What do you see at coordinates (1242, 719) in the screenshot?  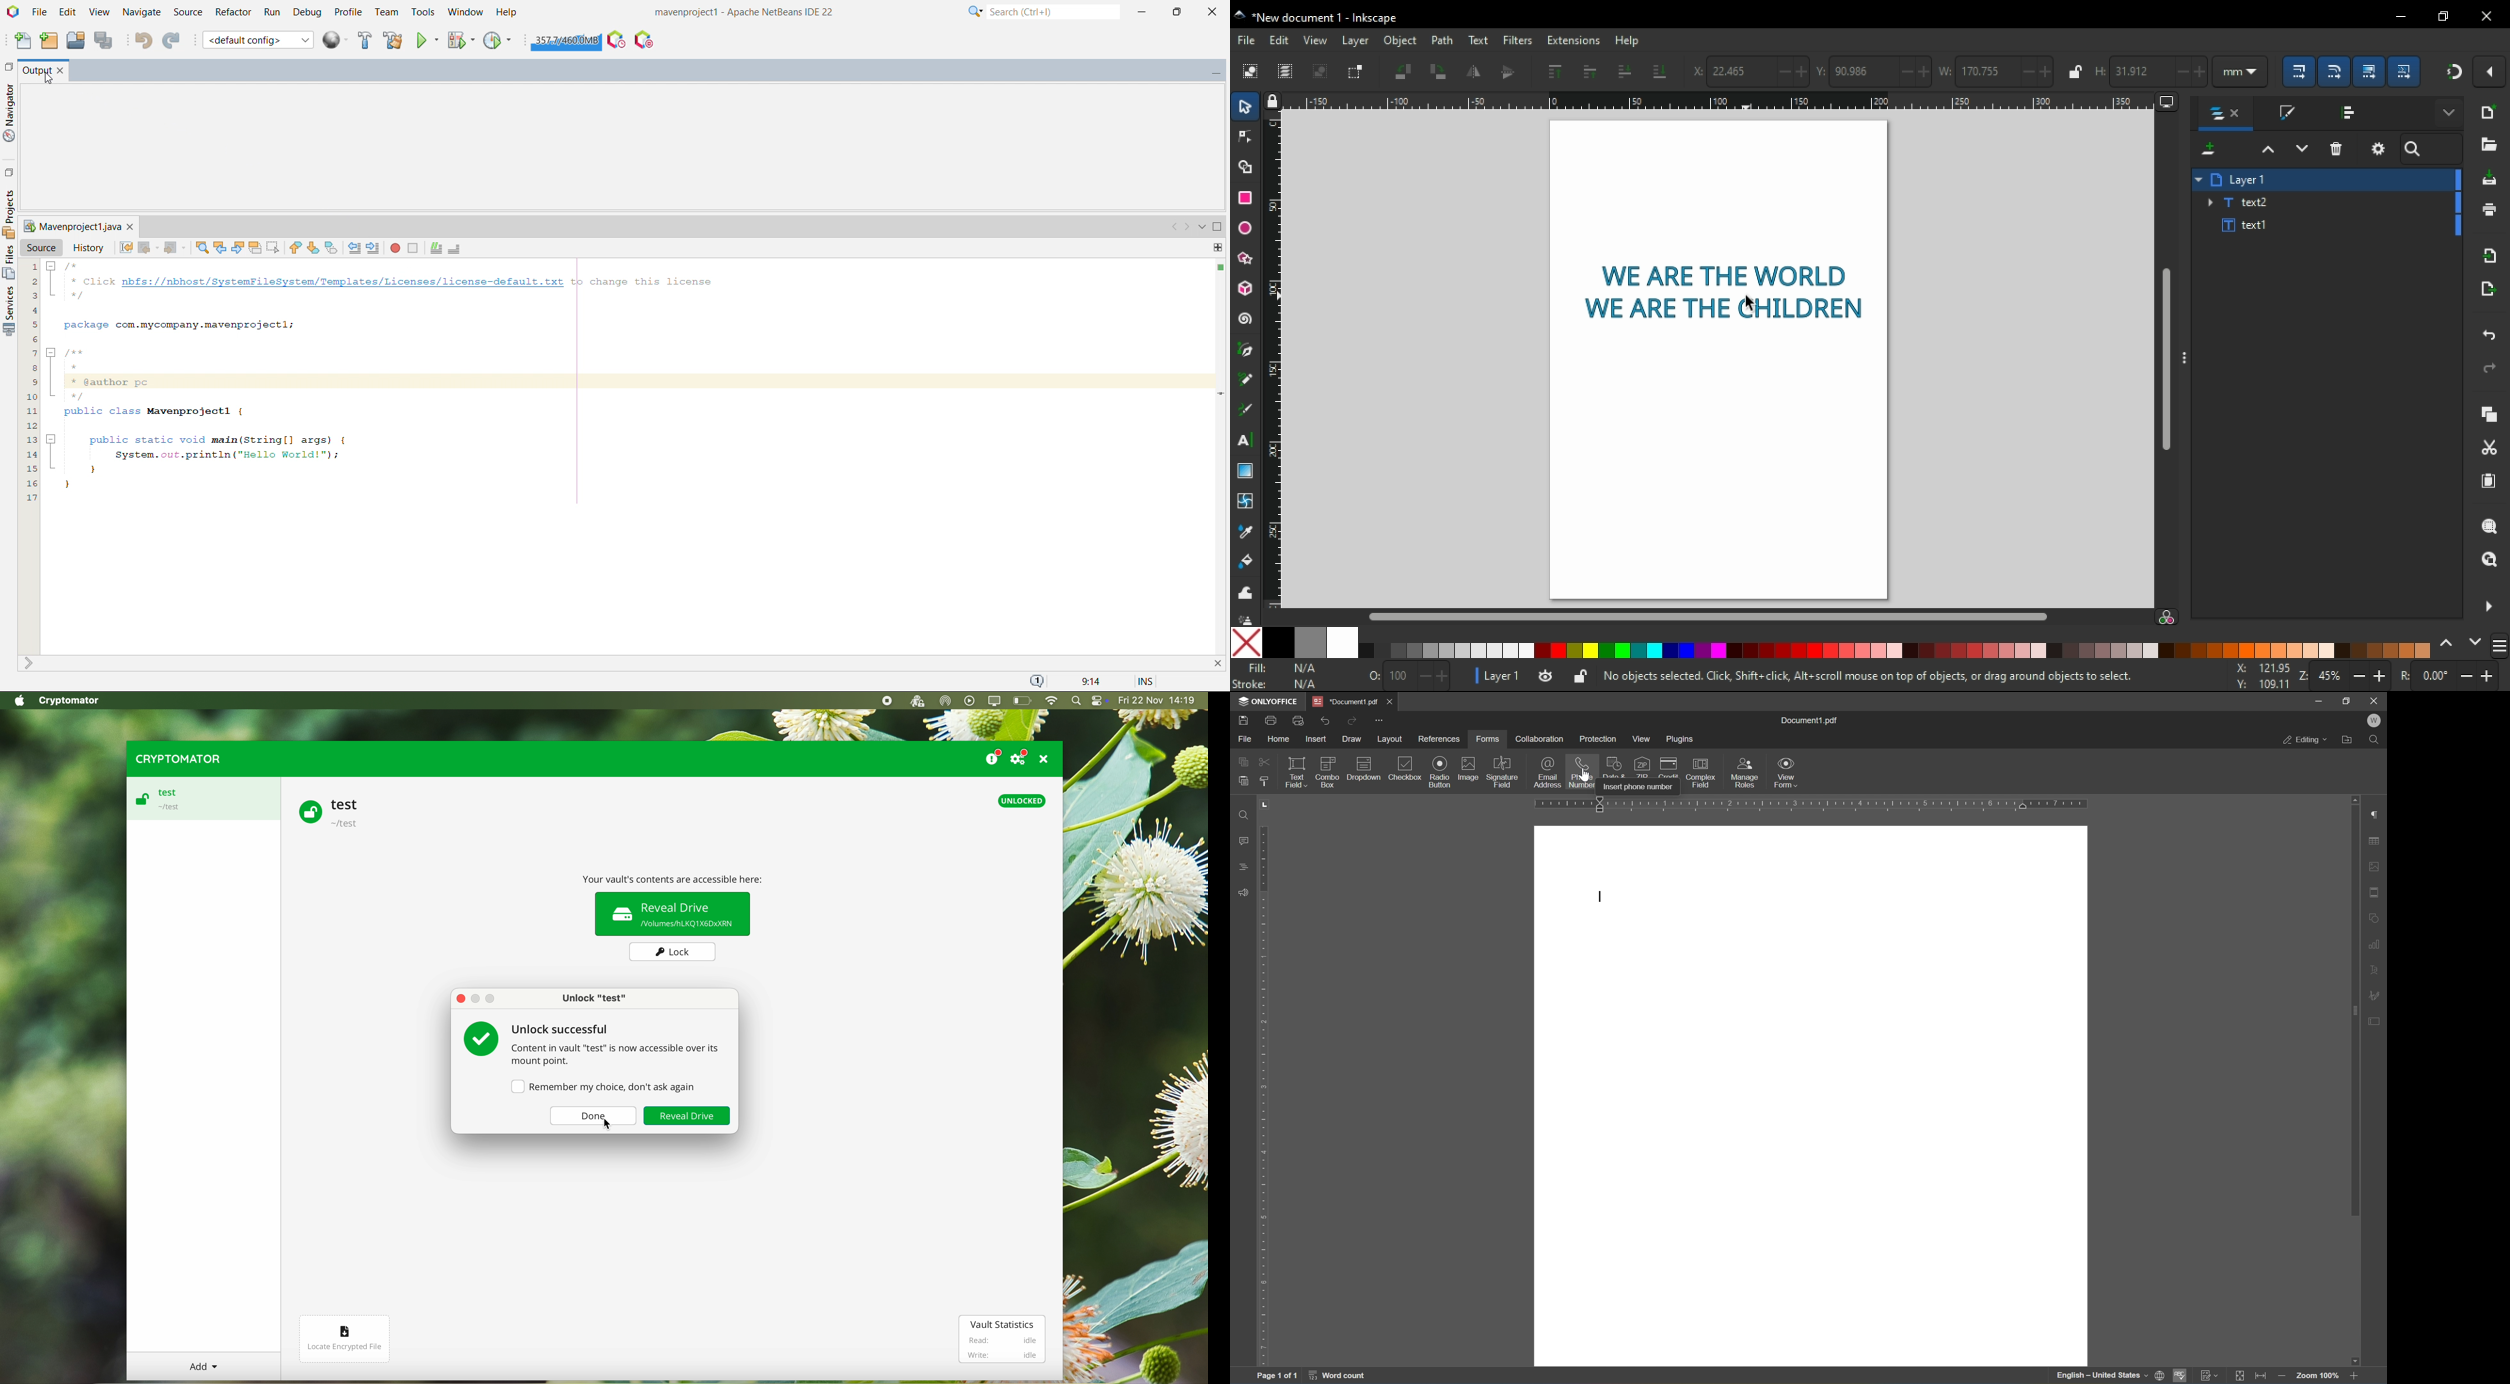 I see `print` at bounding box center [1242, 719].